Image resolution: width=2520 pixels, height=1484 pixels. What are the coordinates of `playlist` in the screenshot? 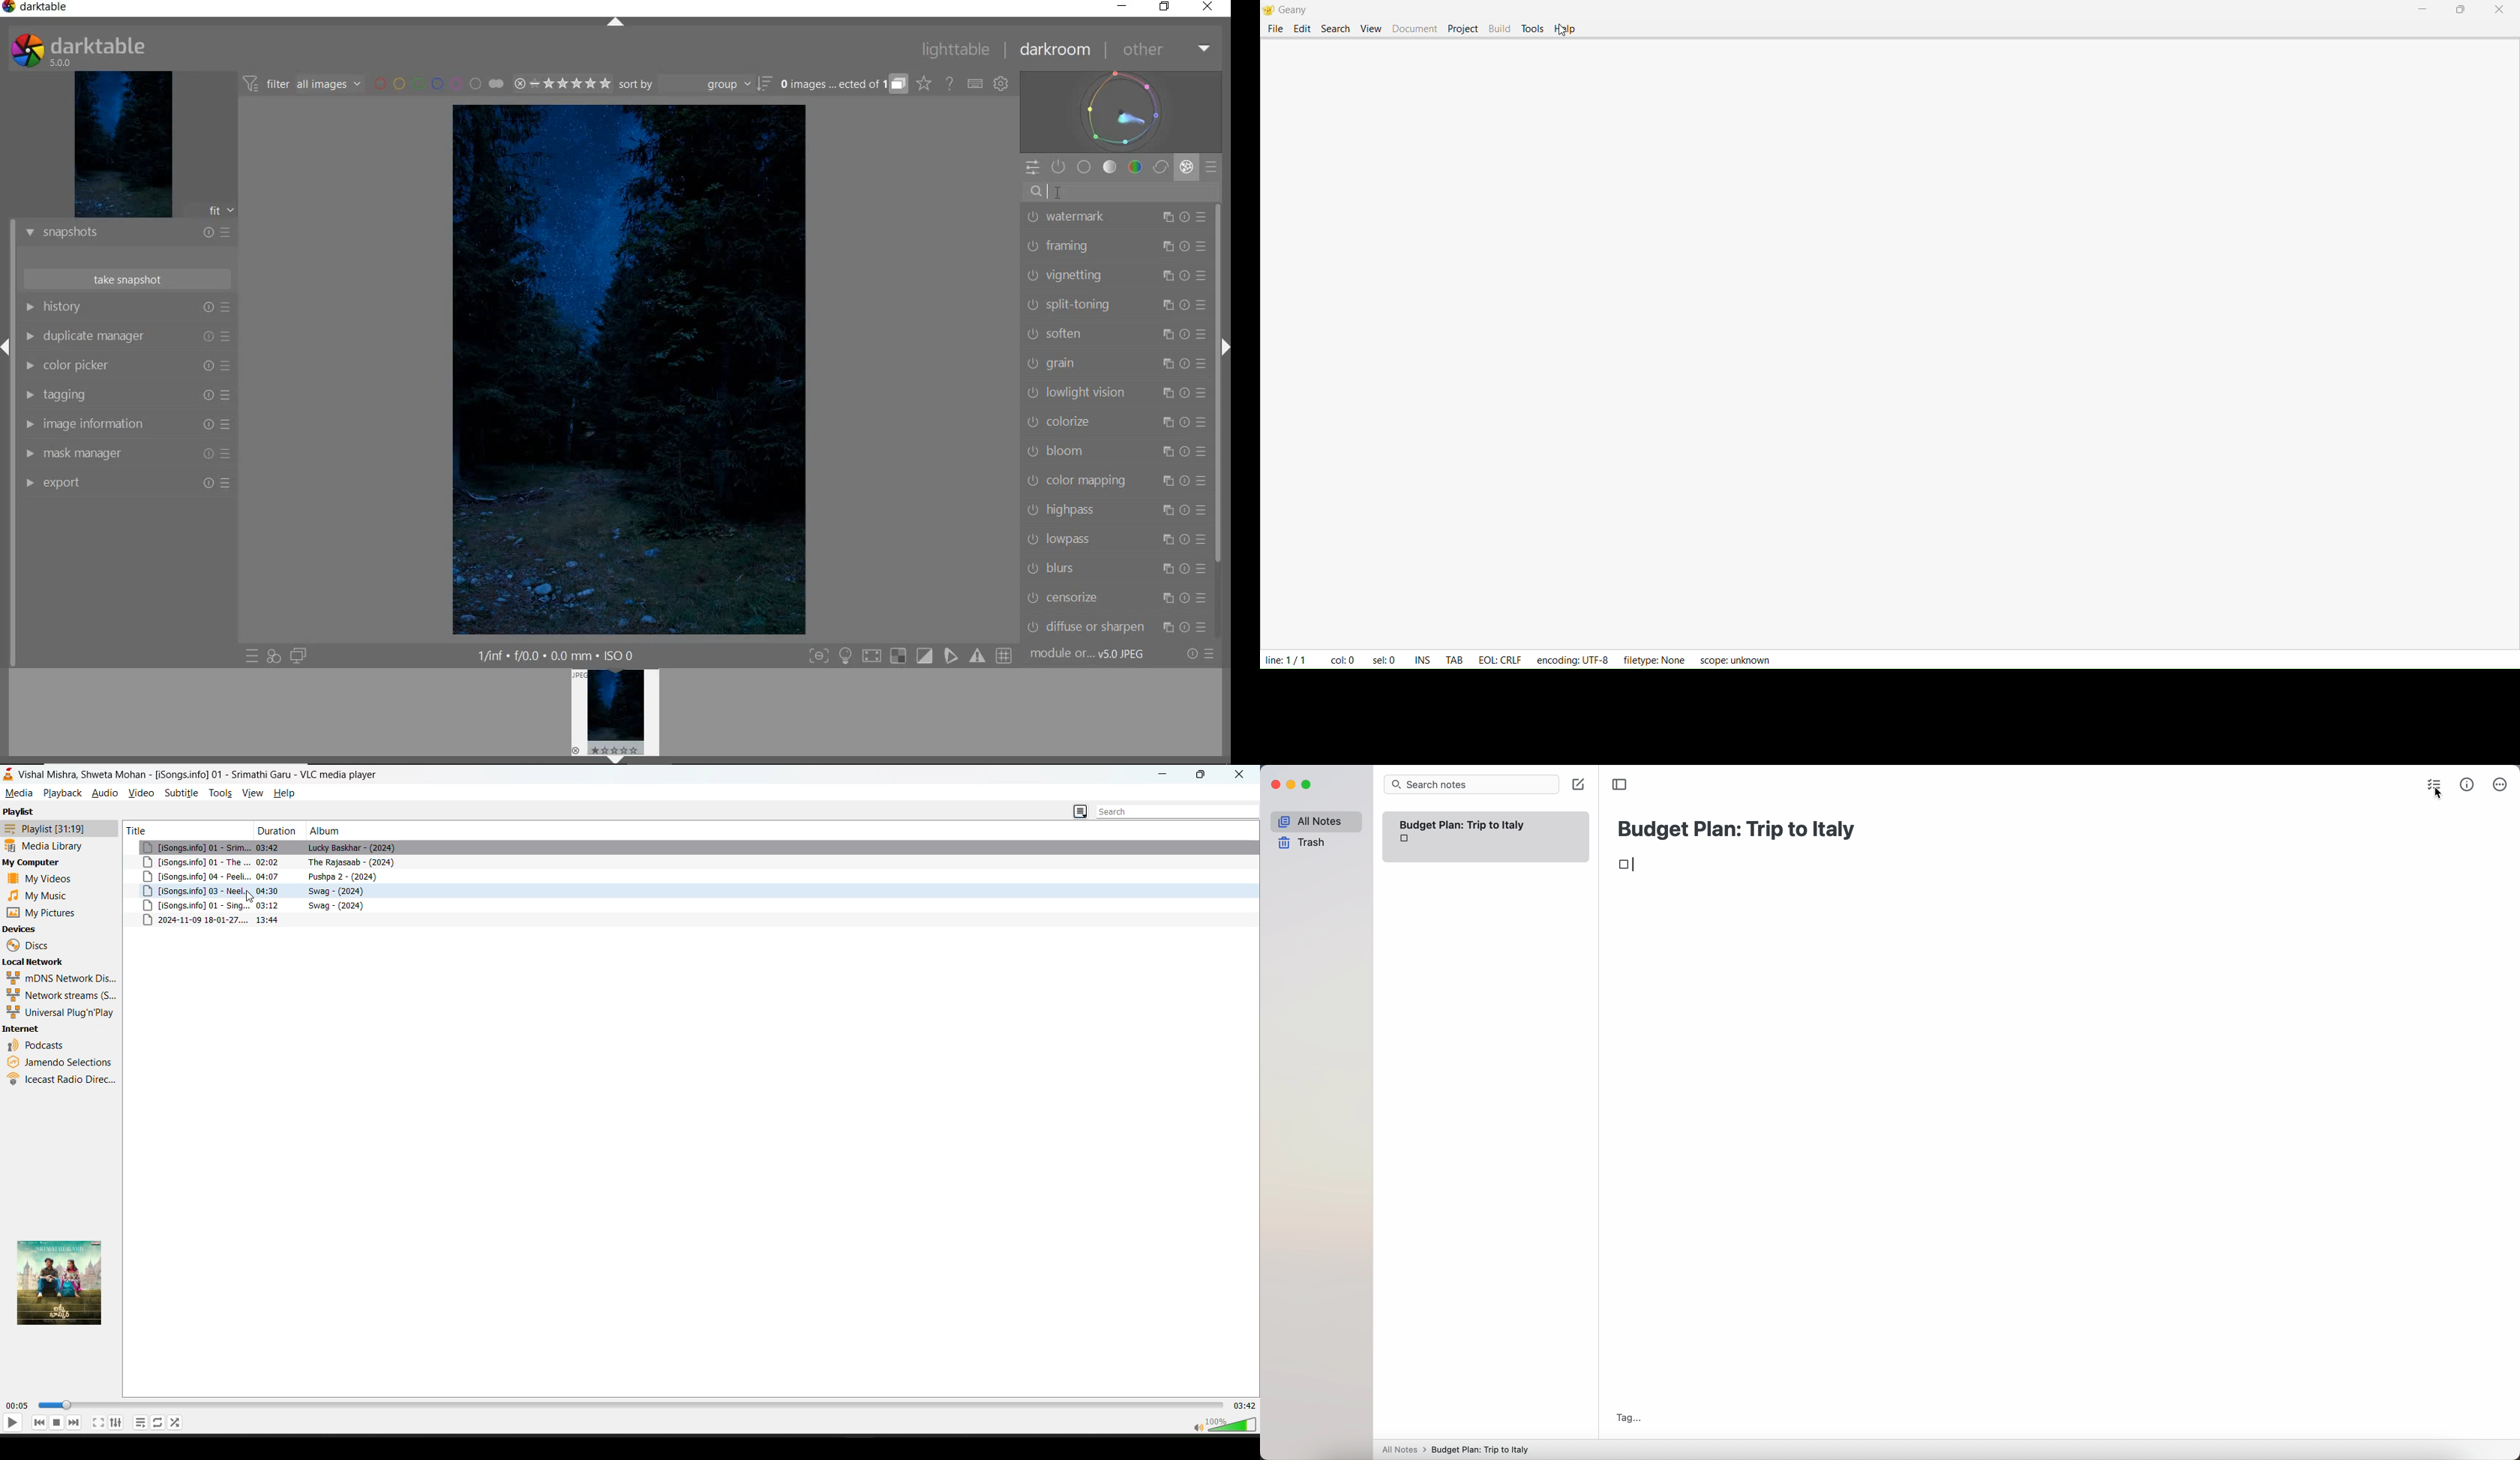 It's located at (43, 827).